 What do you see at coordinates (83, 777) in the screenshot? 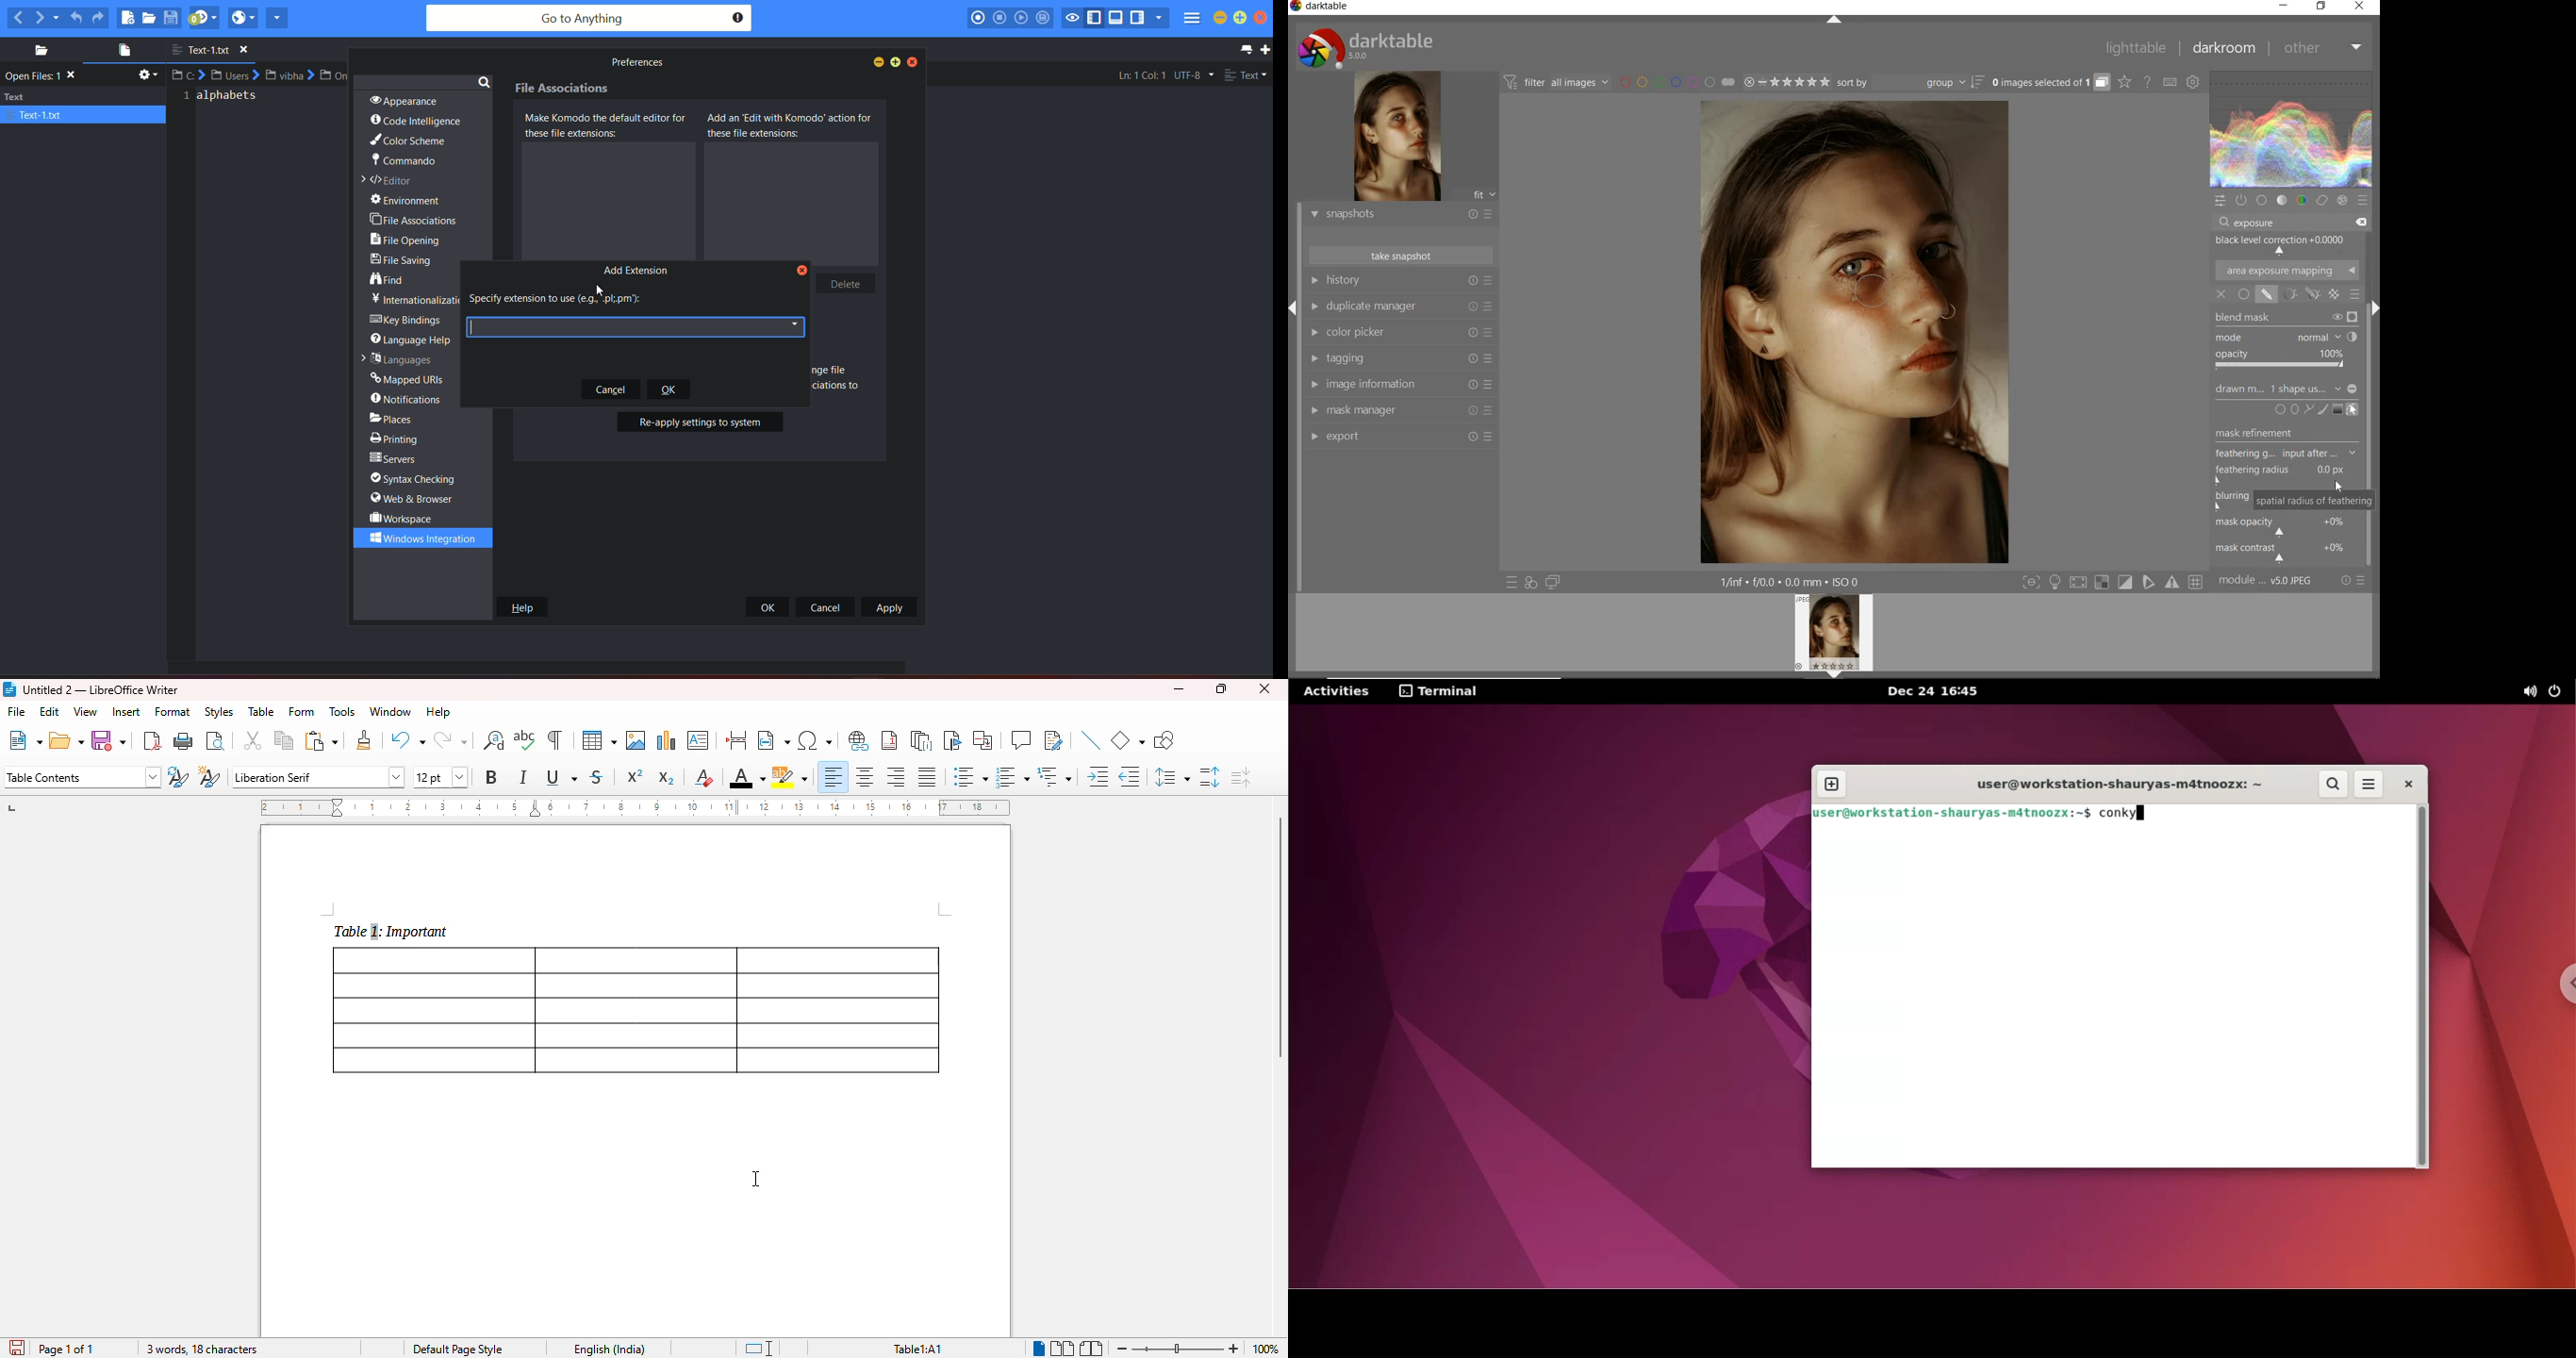
I see `set page style` at bounding box center [83, 777].